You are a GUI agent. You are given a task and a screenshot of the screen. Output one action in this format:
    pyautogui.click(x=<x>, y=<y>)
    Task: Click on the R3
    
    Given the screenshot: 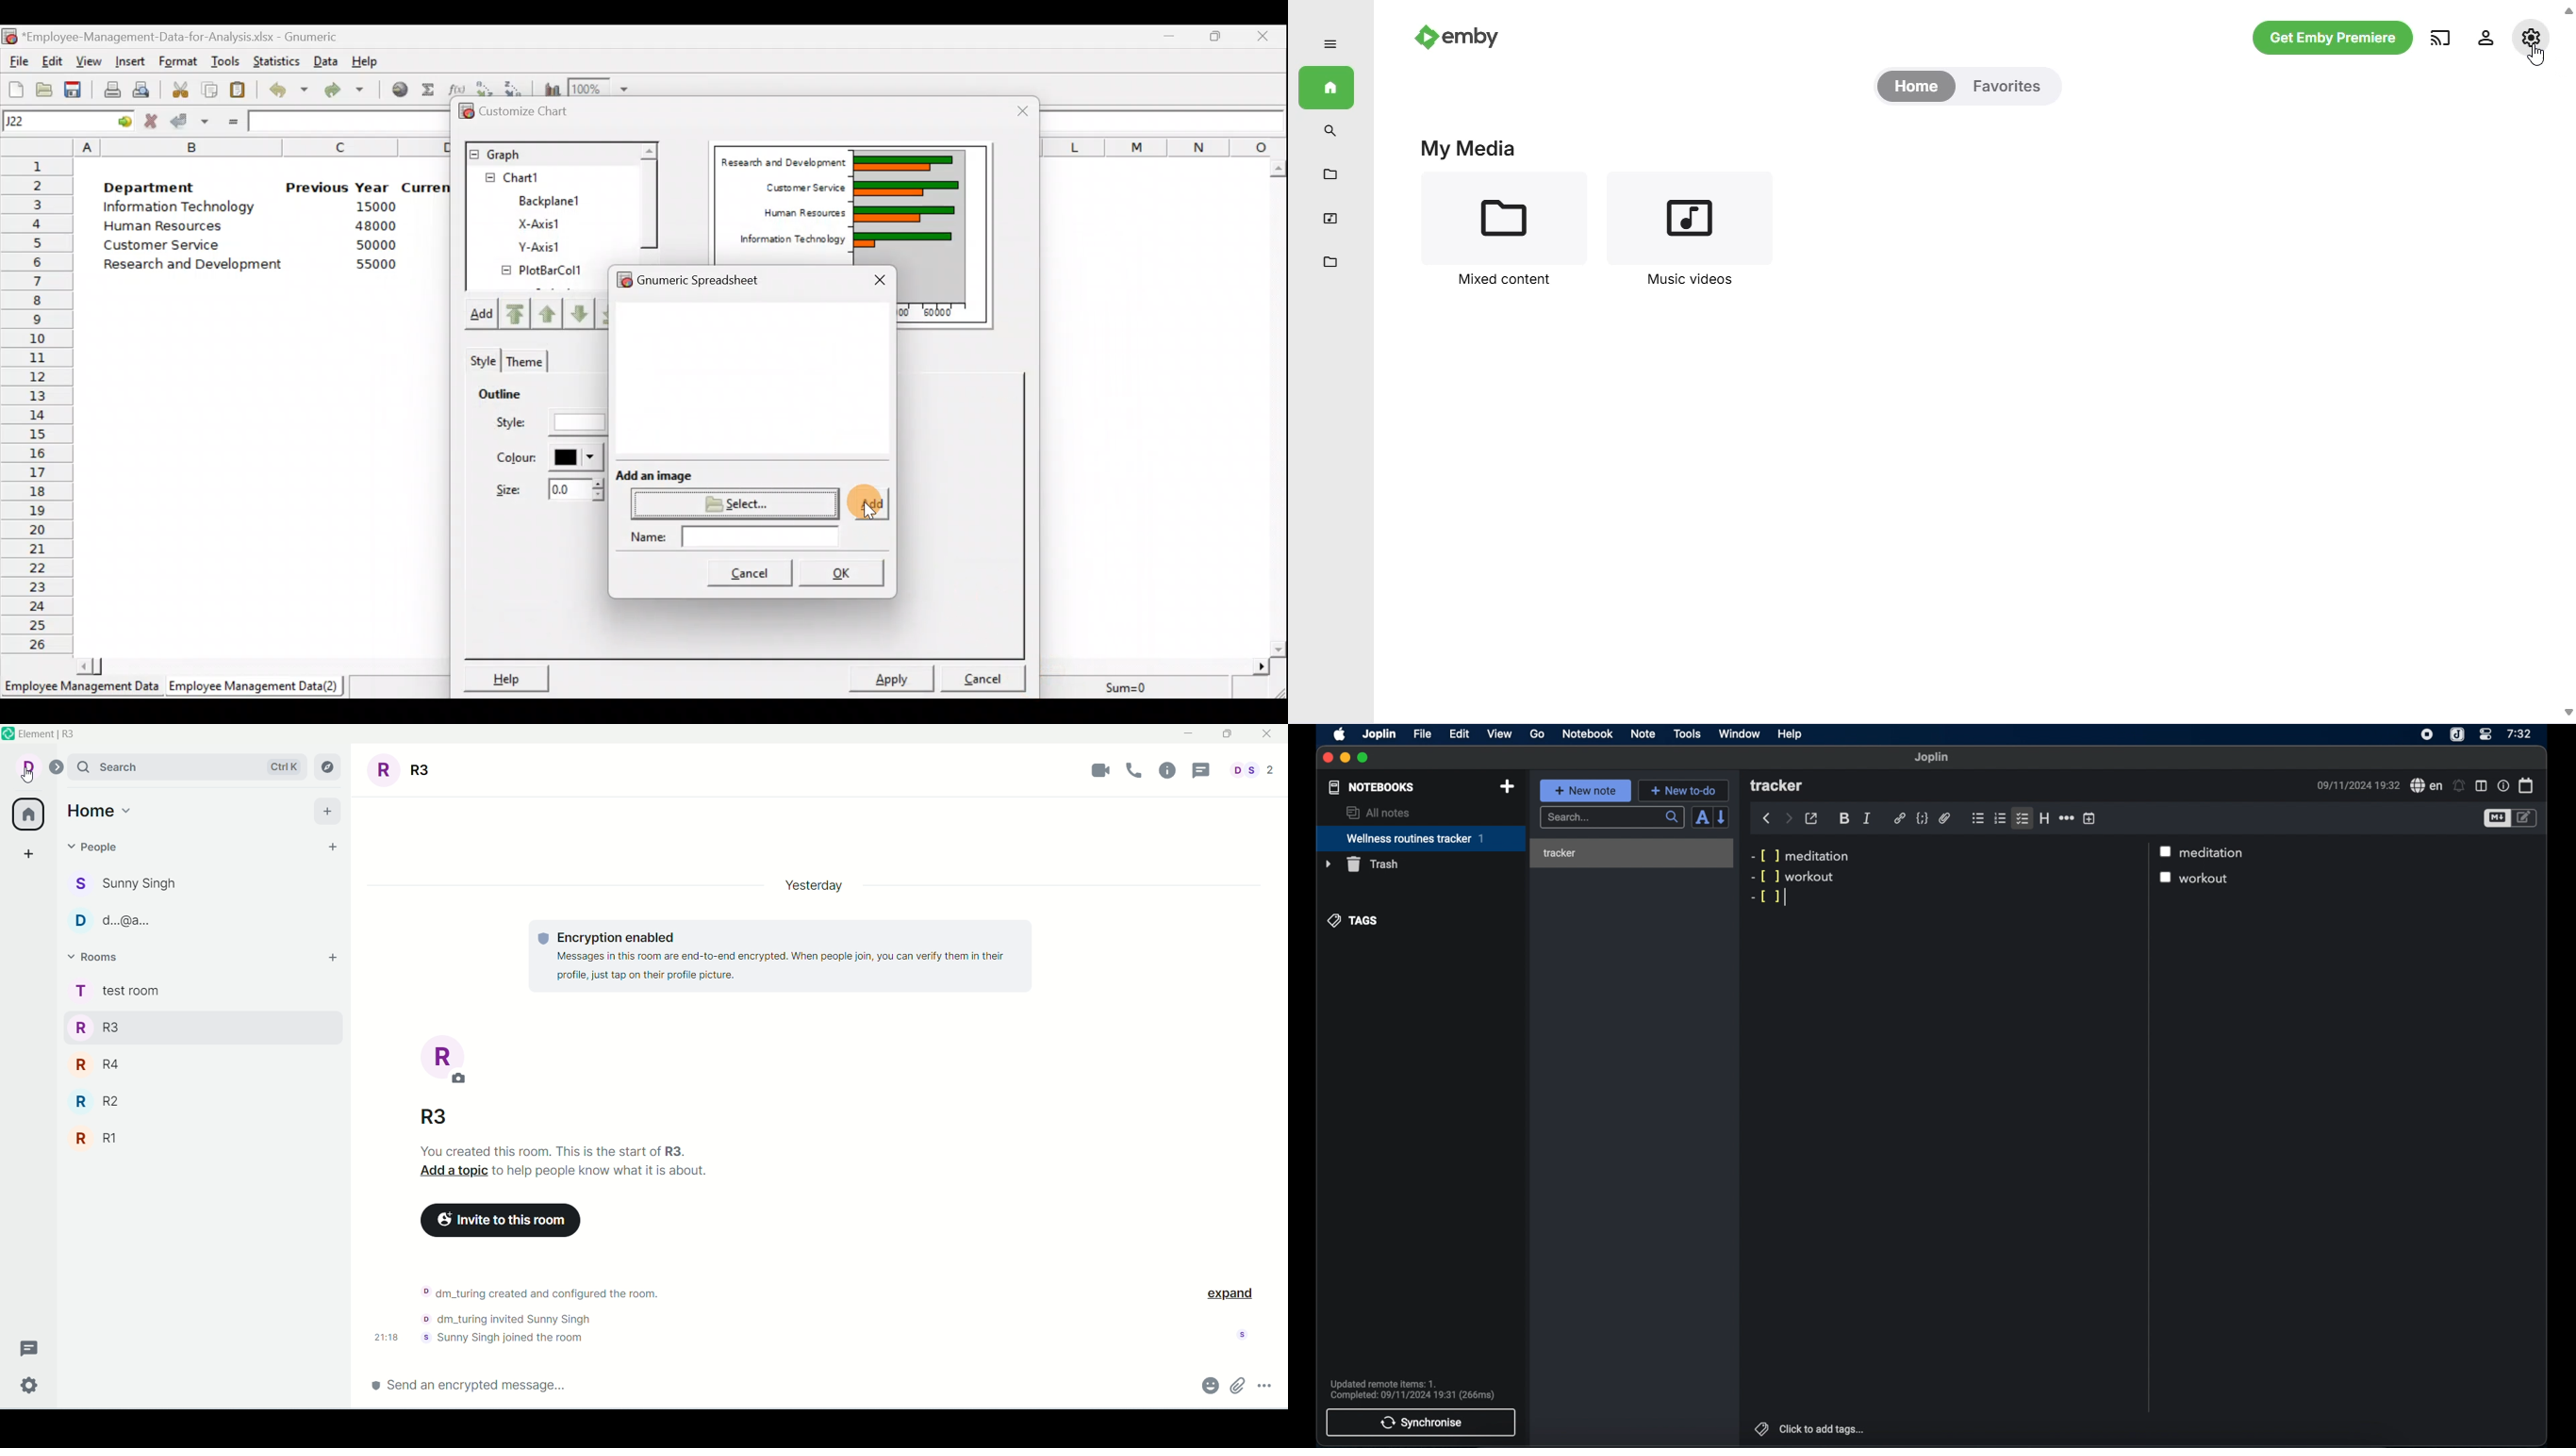 What is the action you would take?
    pyautogui.click(x=178, y=1026)
    